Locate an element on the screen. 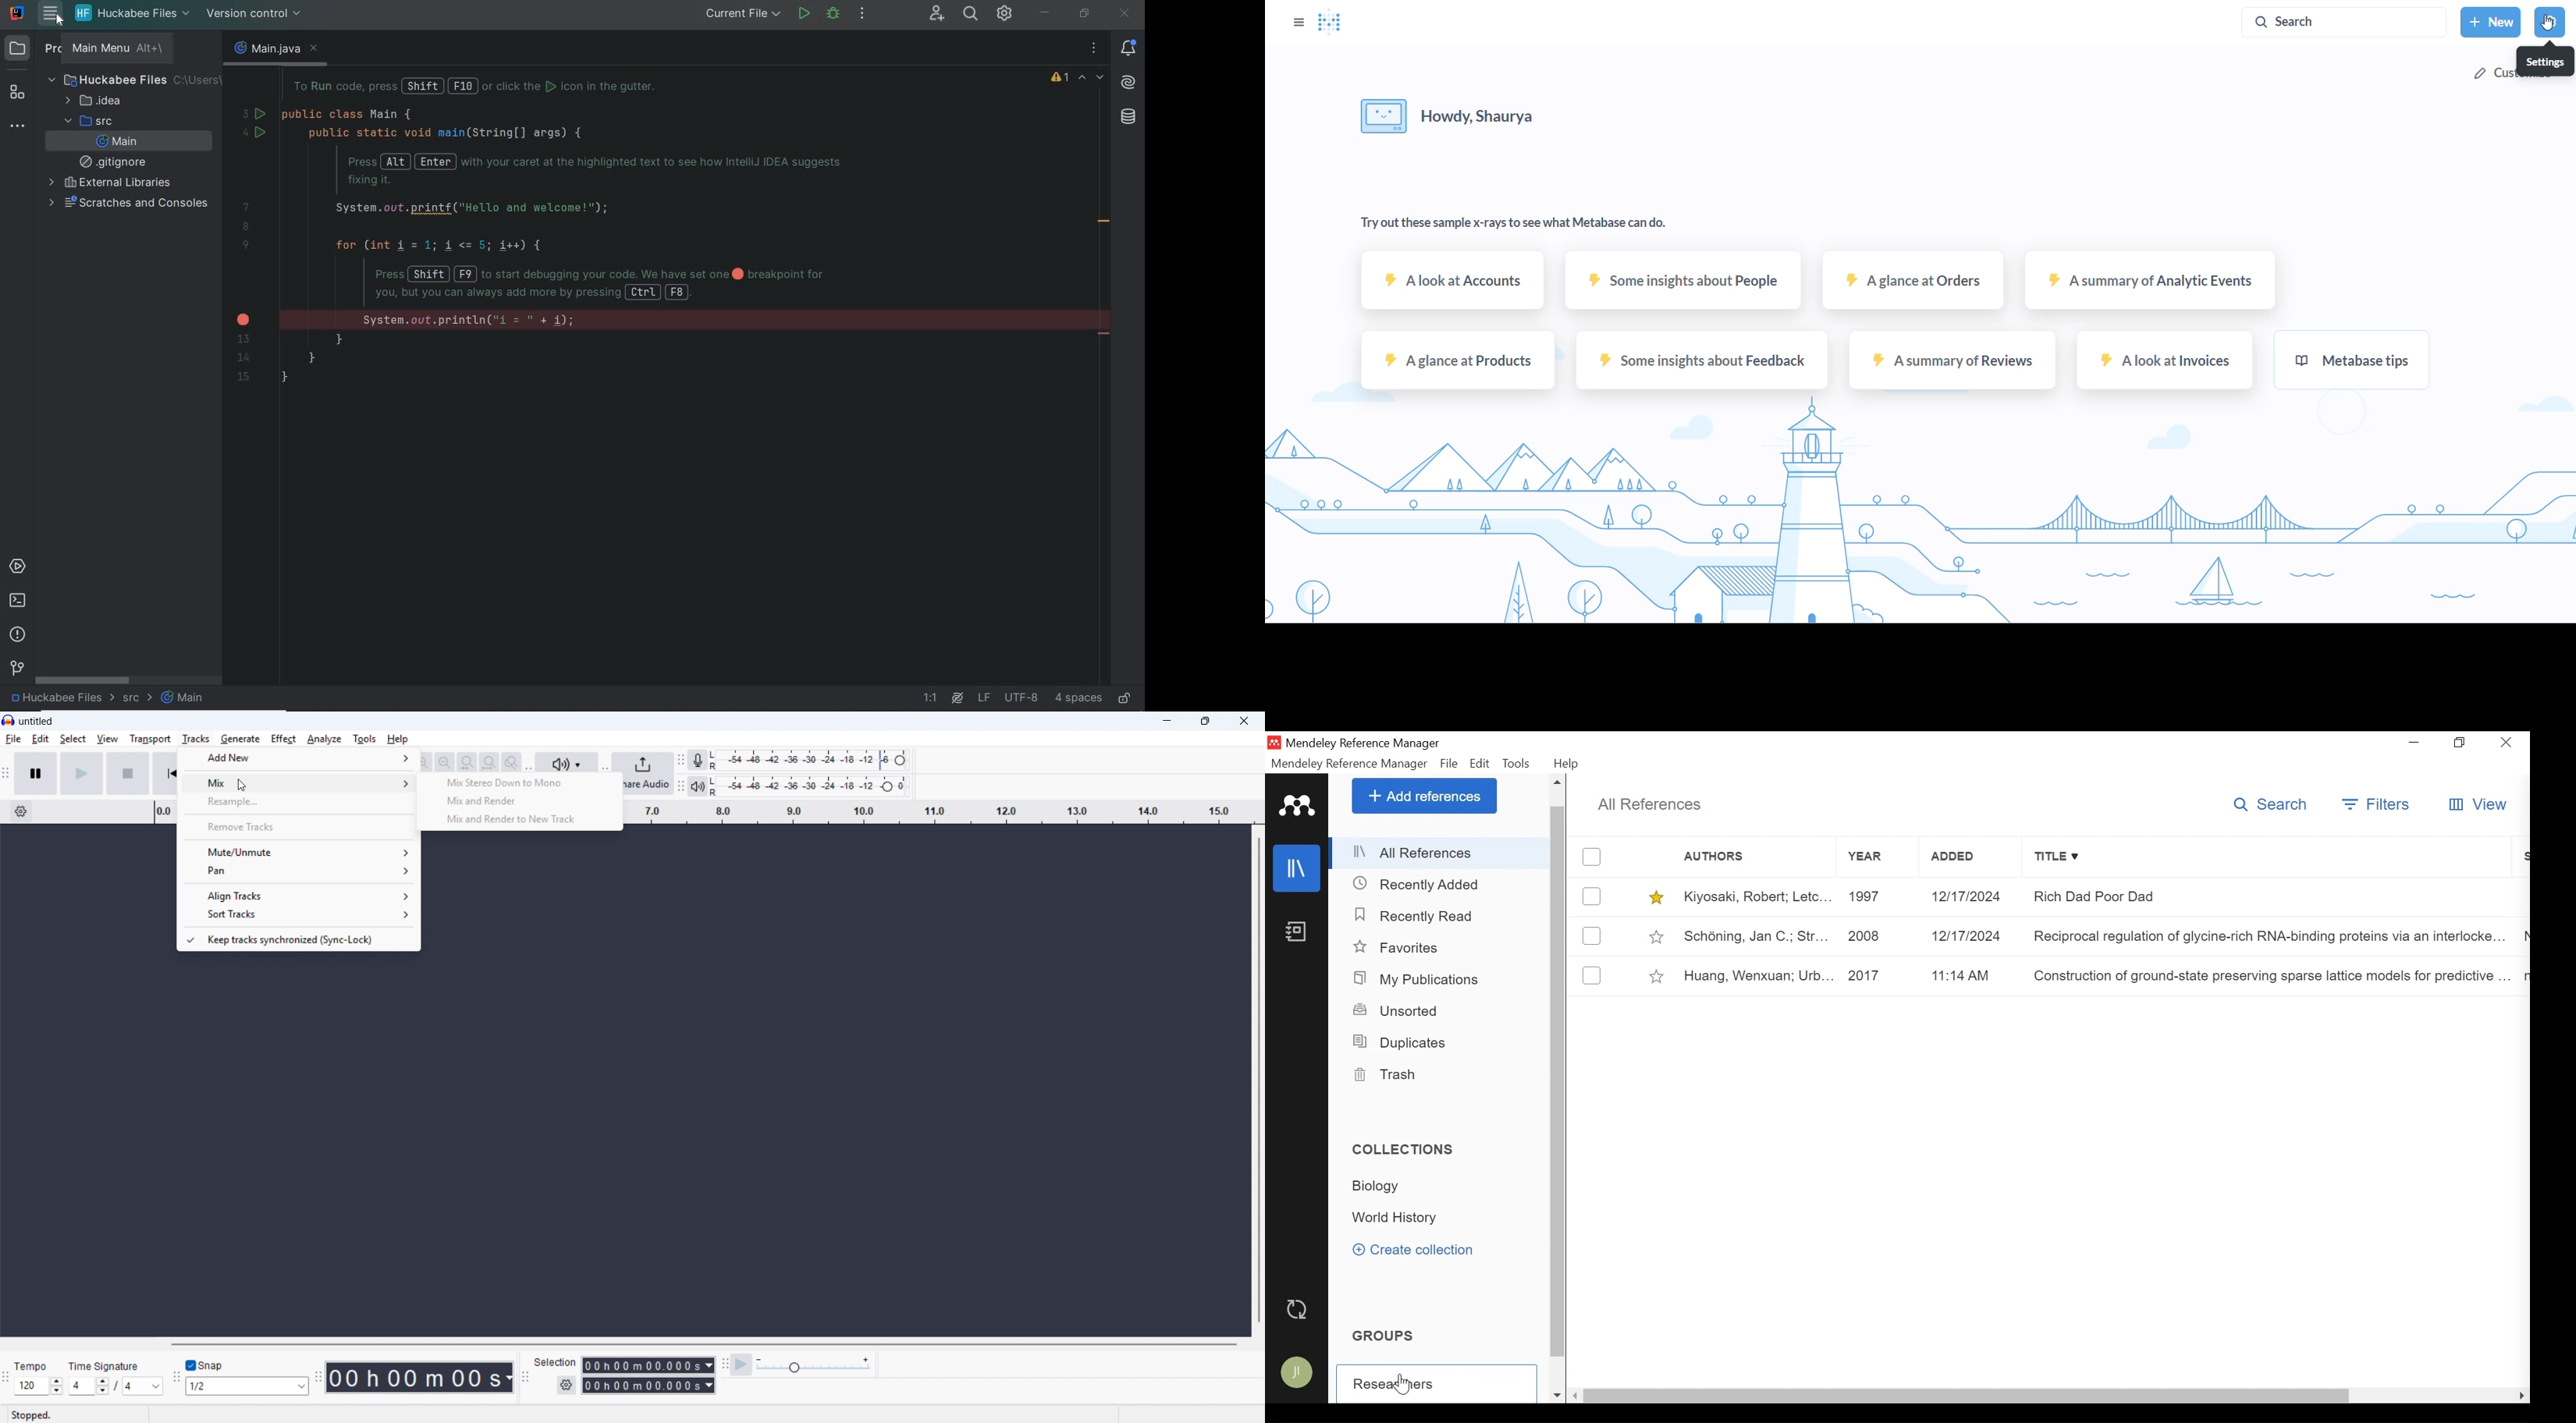 The image size is (2576, 1428). Cursor is located at coordinates (1404, 1386).